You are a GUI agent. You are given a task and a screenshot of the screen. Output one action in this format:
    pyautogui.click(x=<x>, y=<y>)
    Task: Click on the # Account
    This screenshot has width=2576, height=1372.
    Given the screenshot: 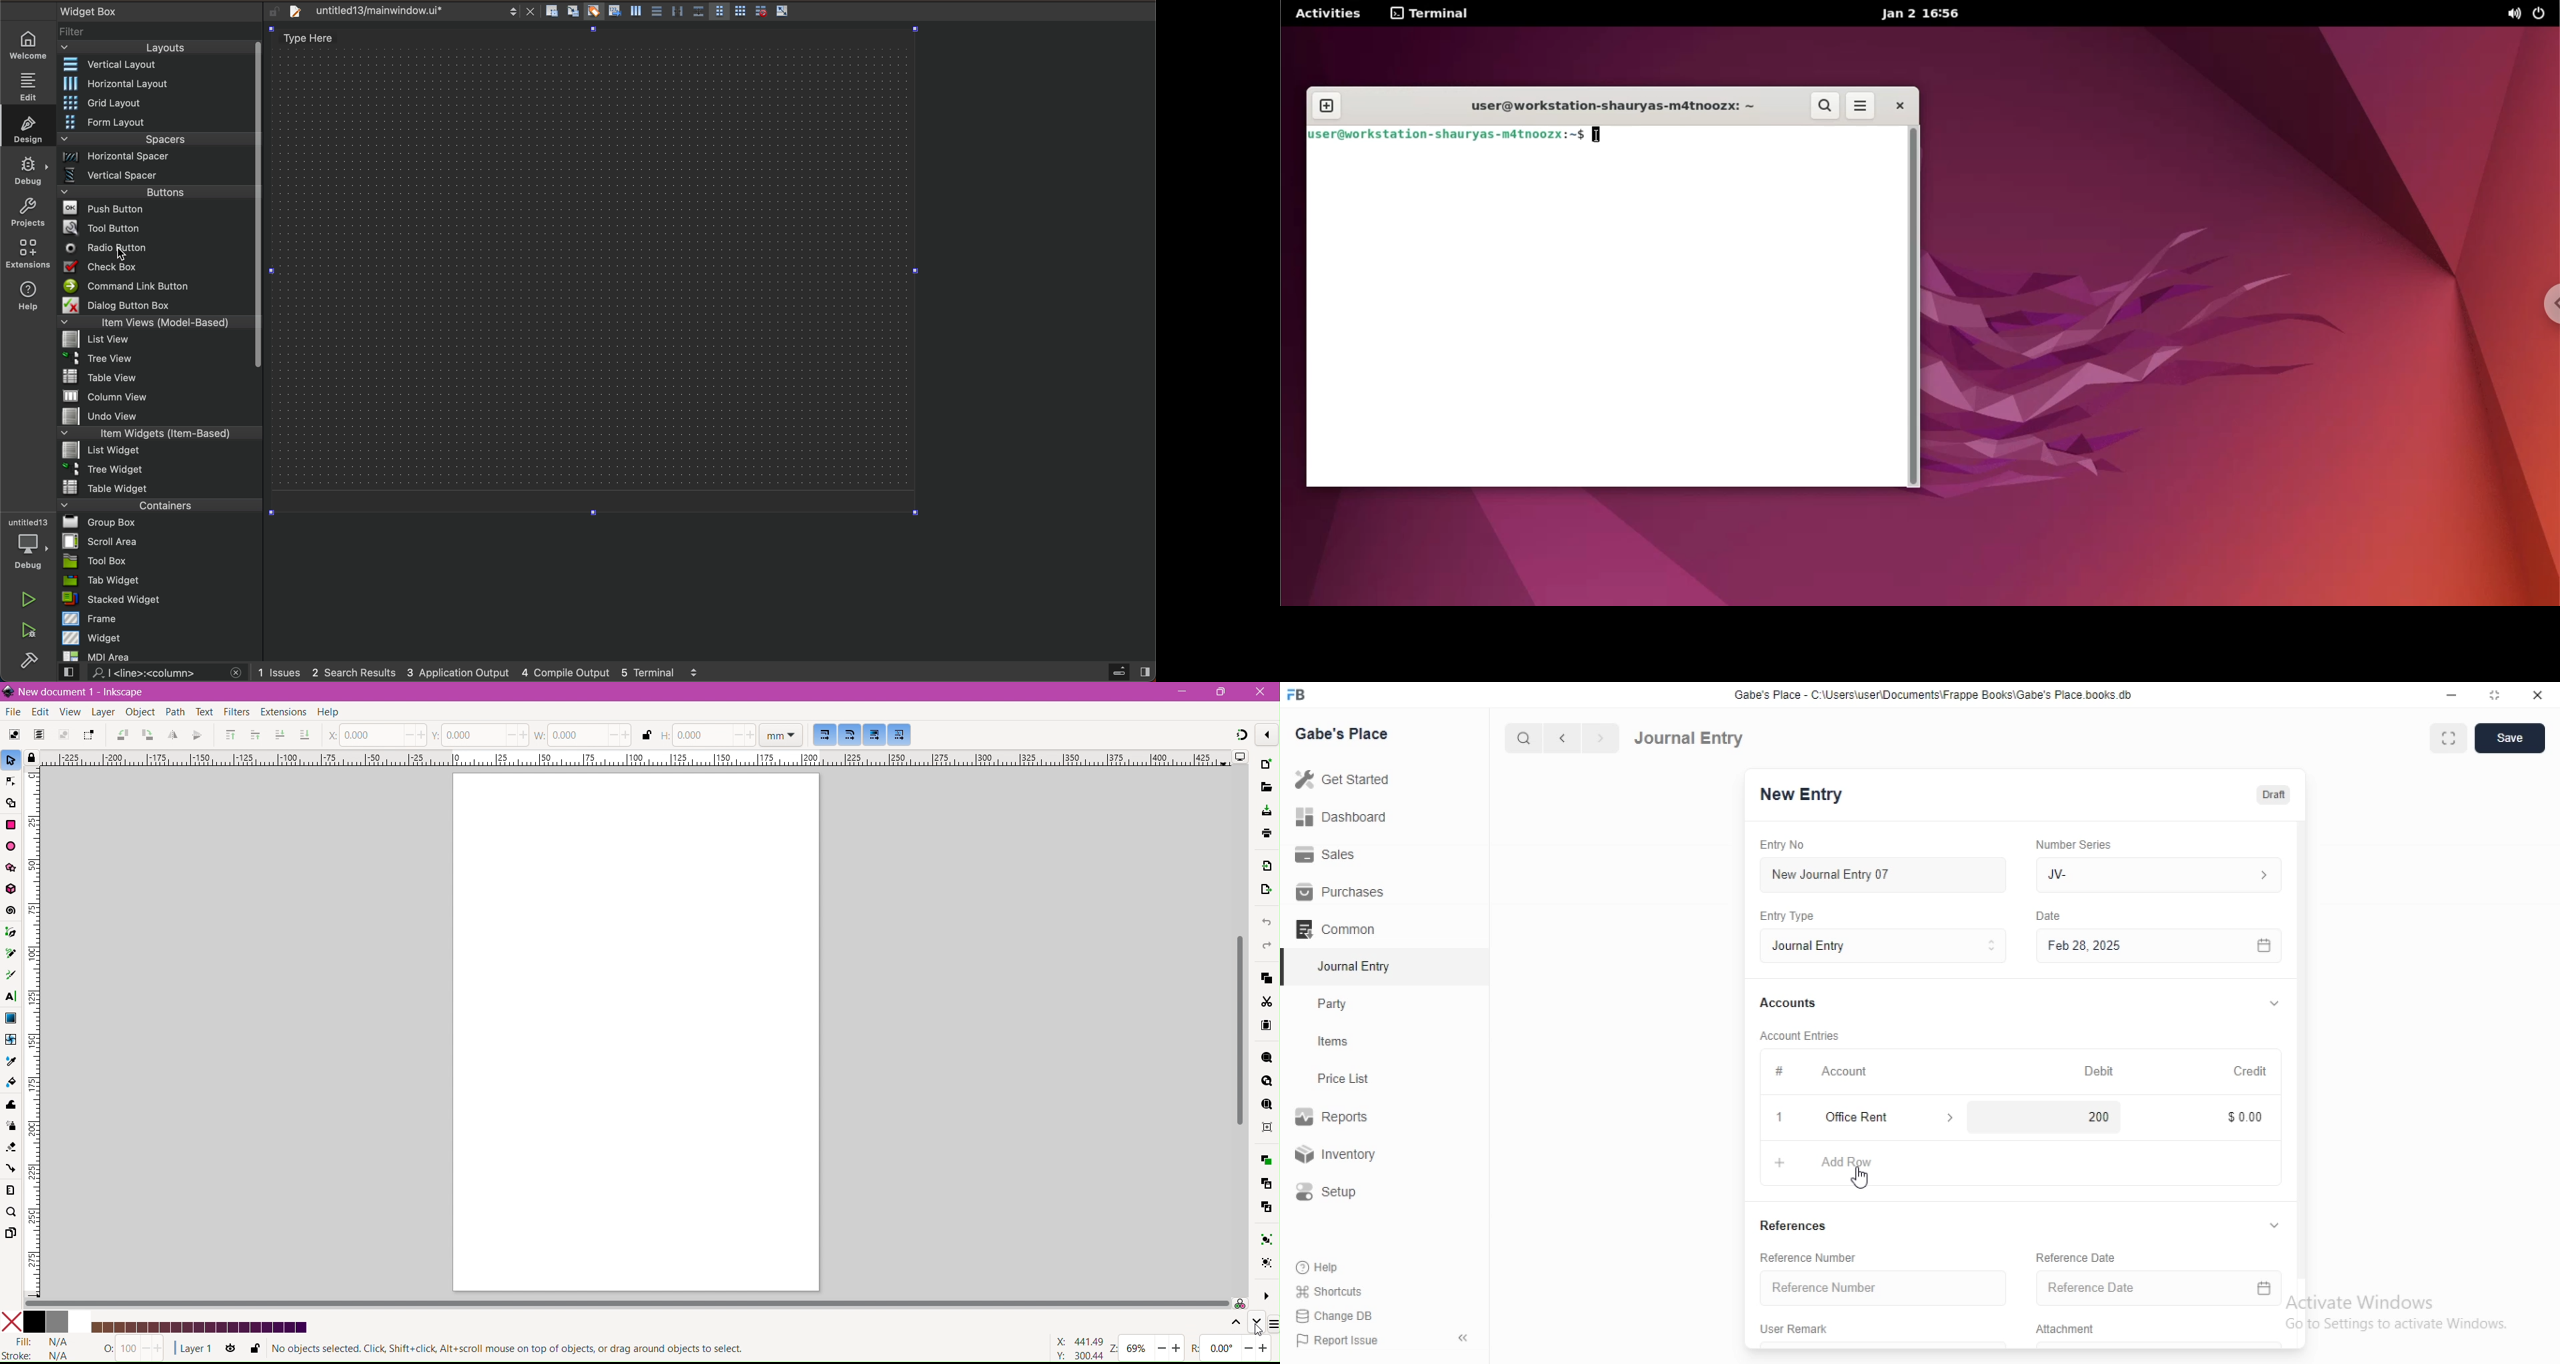 What is the action you would take?
    pyautogui.click(x=1818, y=1072)
    